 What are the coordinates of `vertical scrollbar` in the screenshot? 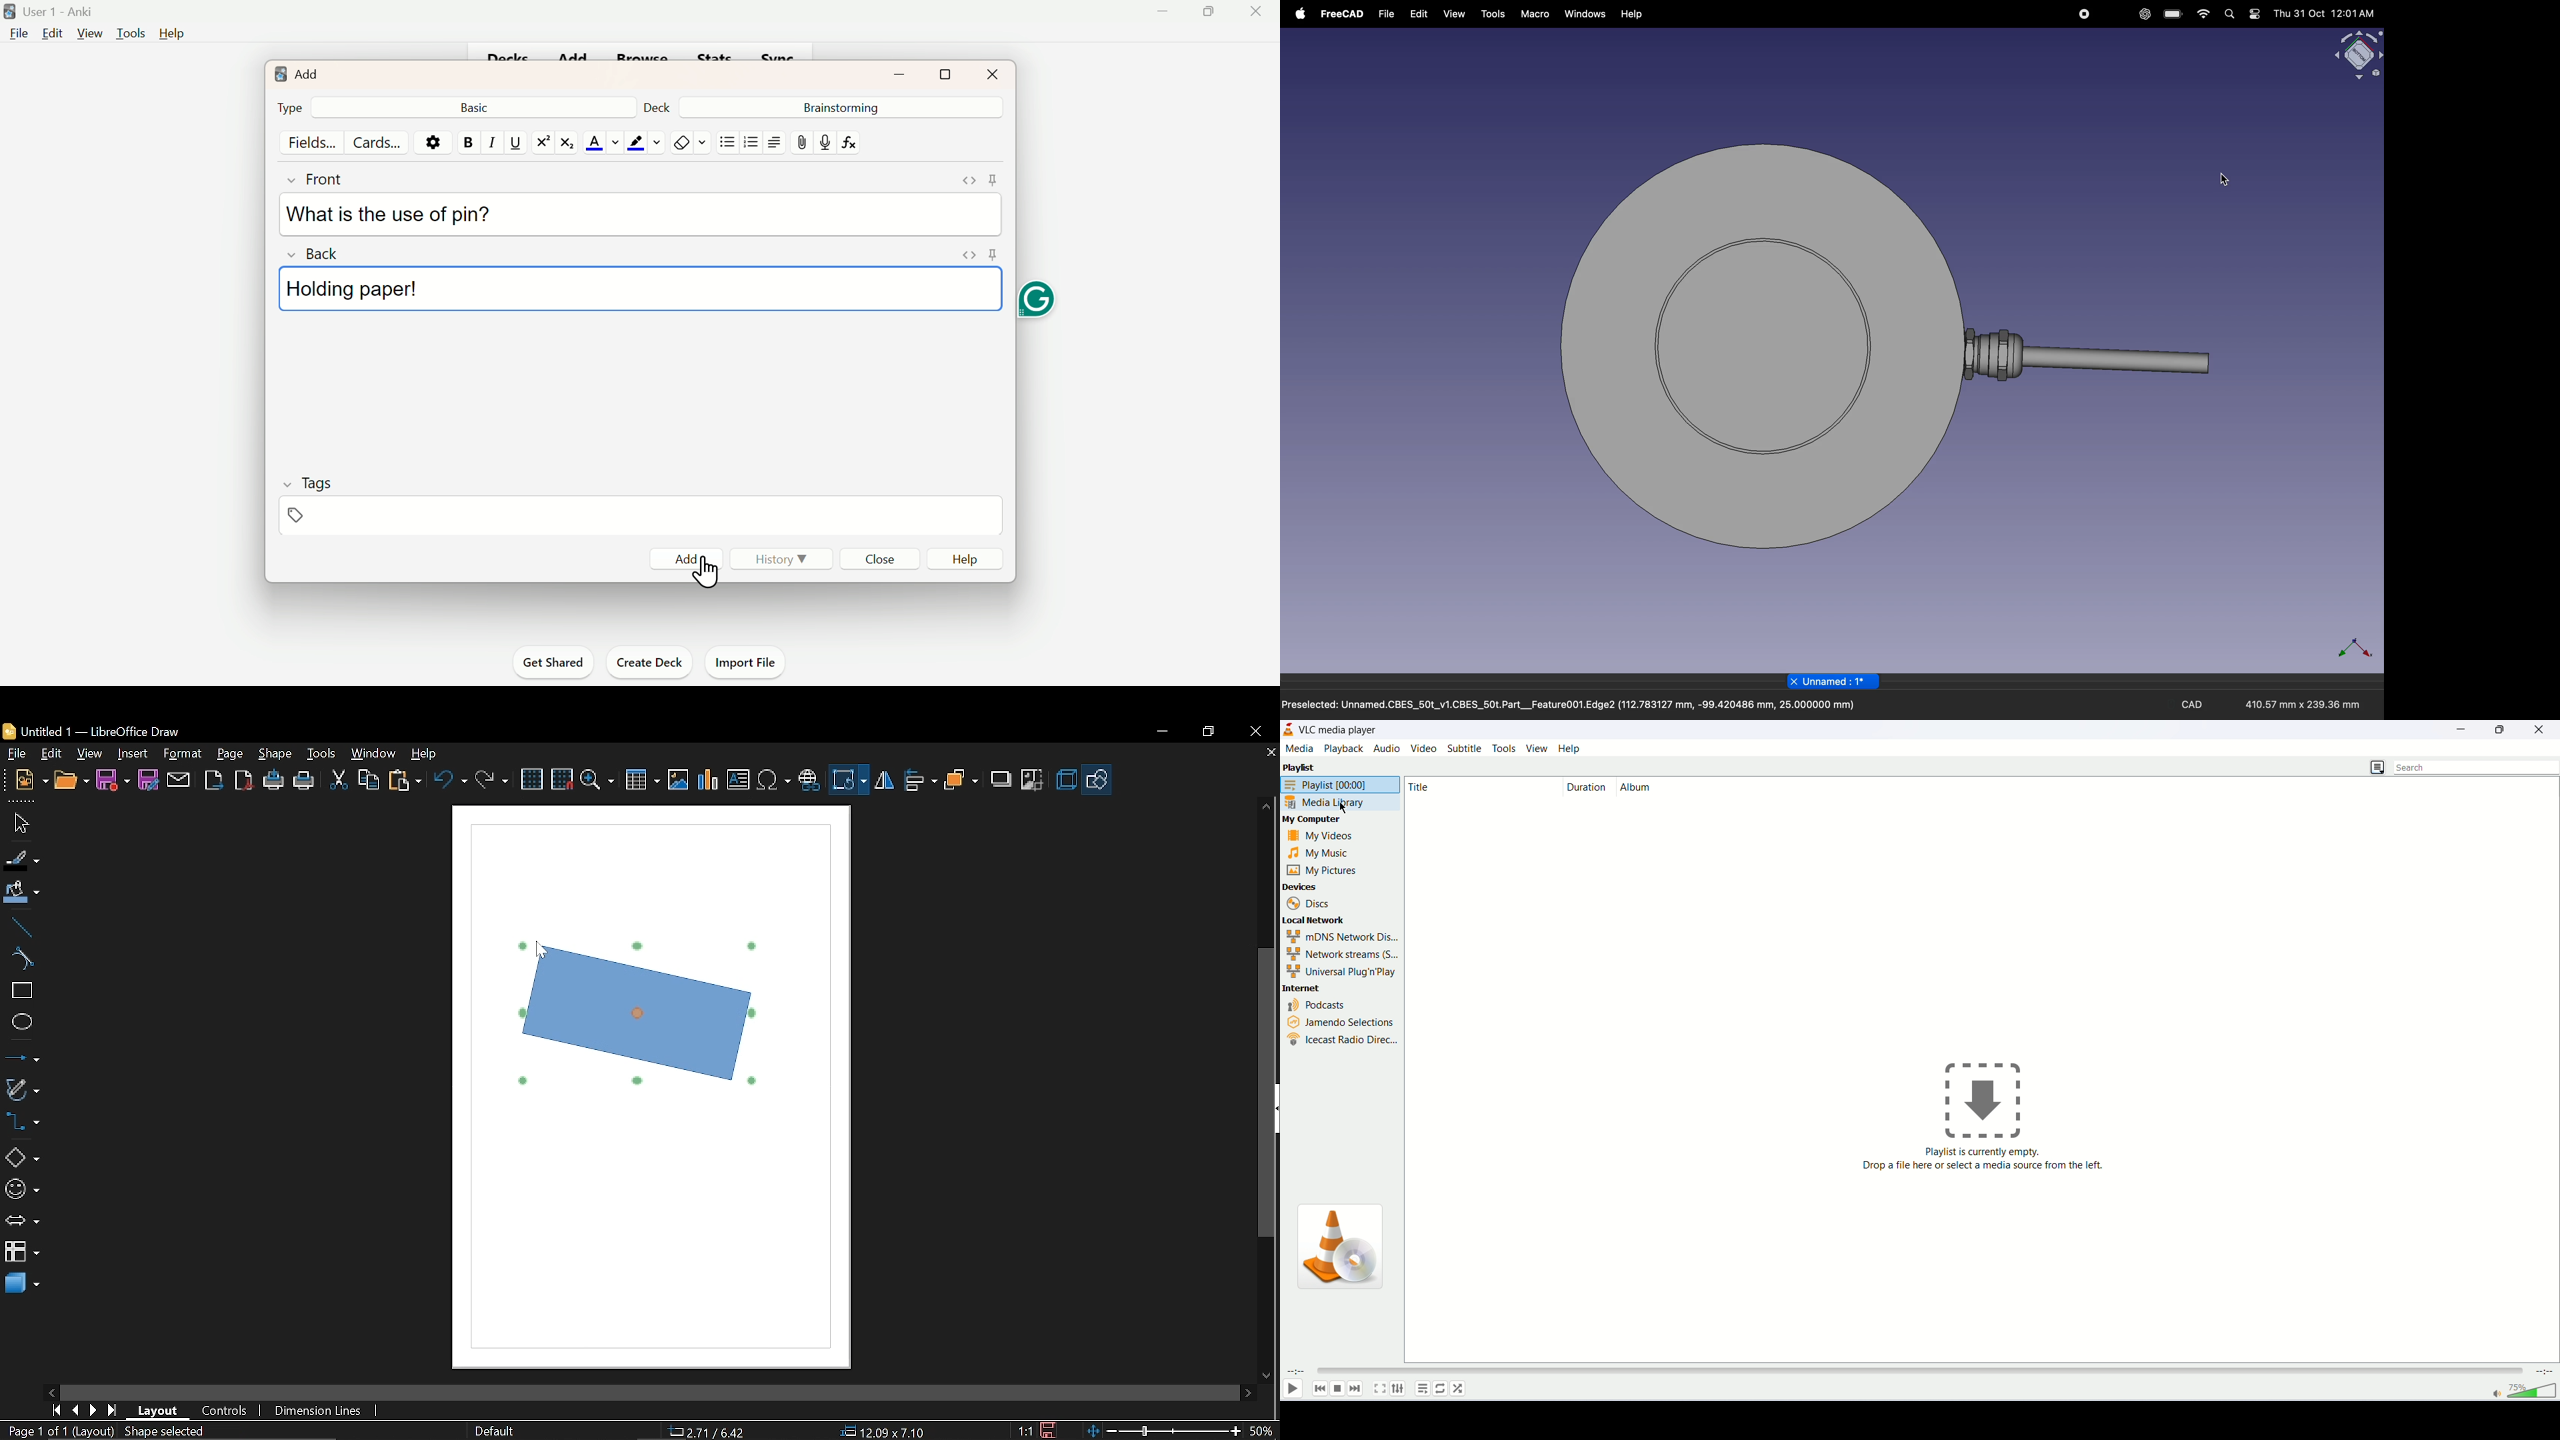 It's located at (1267, 1094).